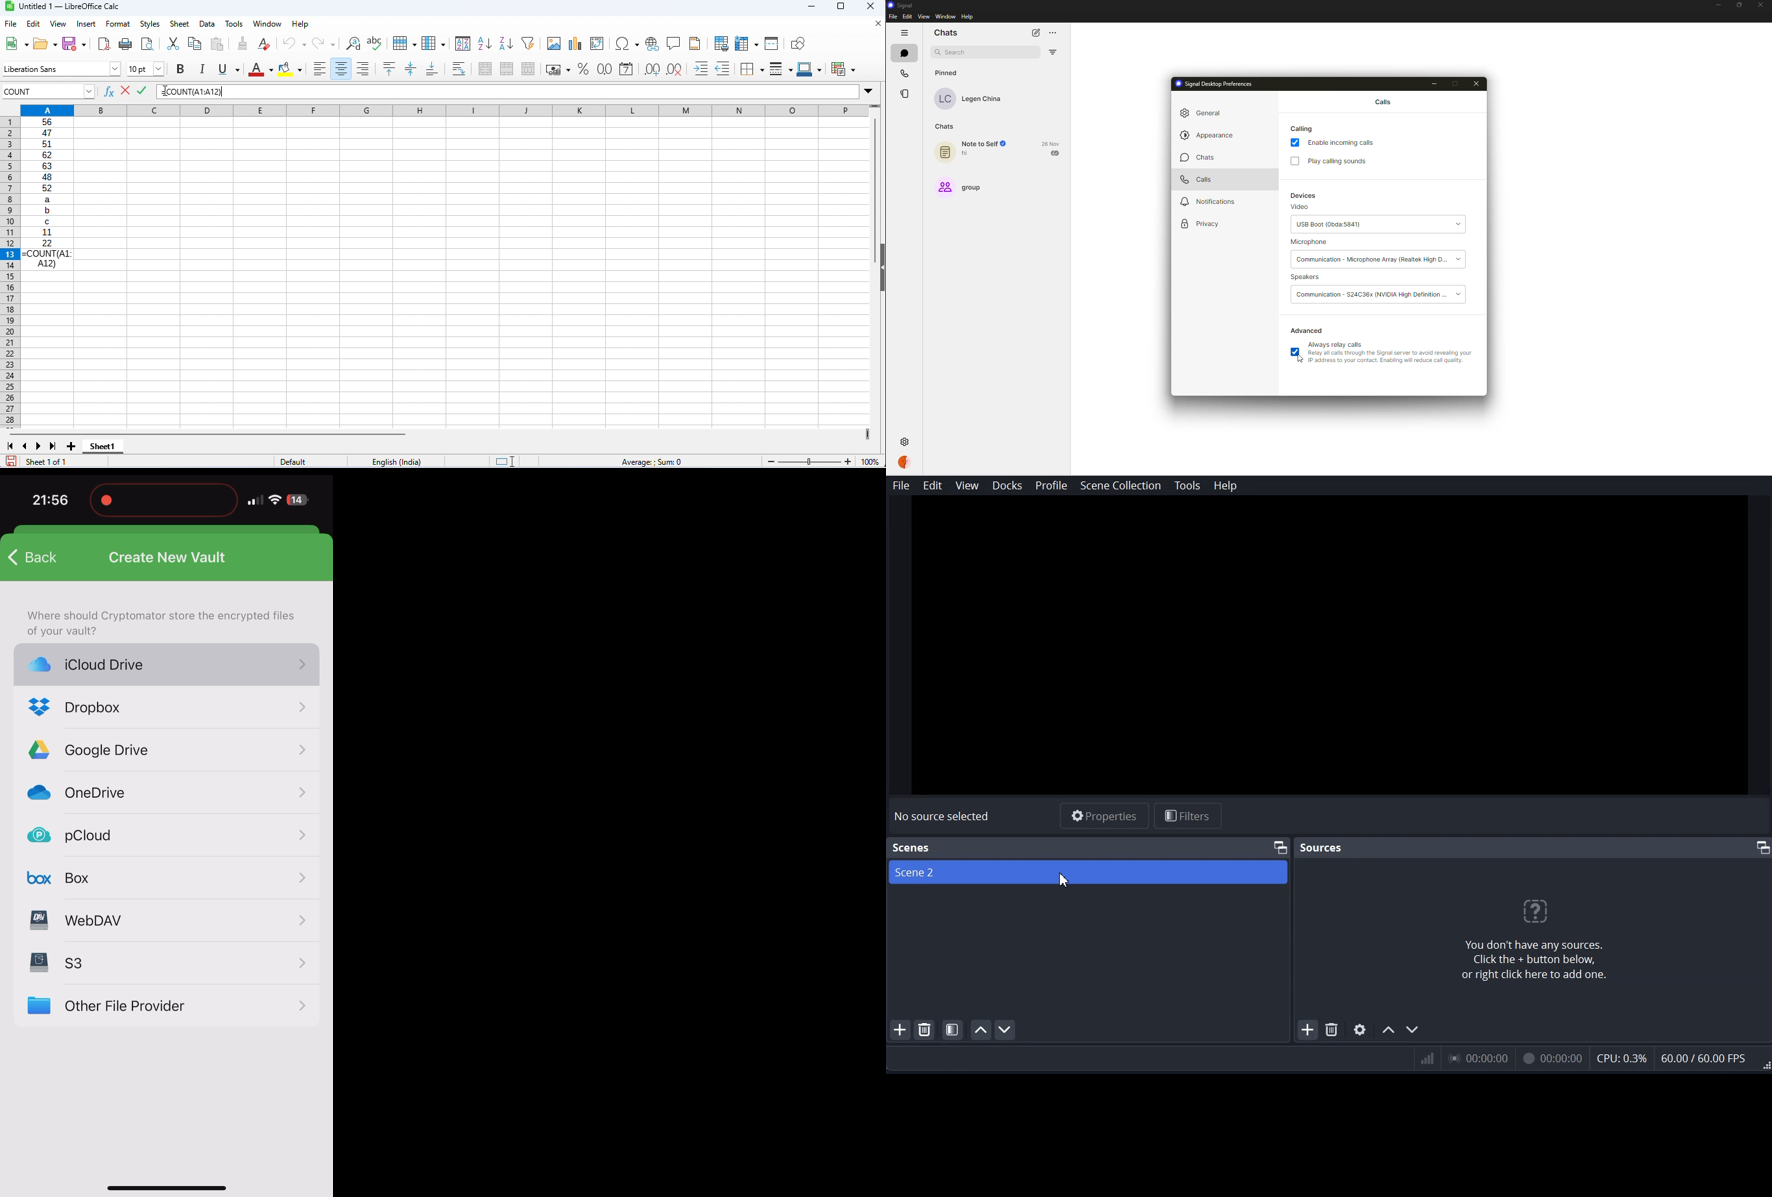  I want to click on sheet 1 of 1, so click(63, 461).